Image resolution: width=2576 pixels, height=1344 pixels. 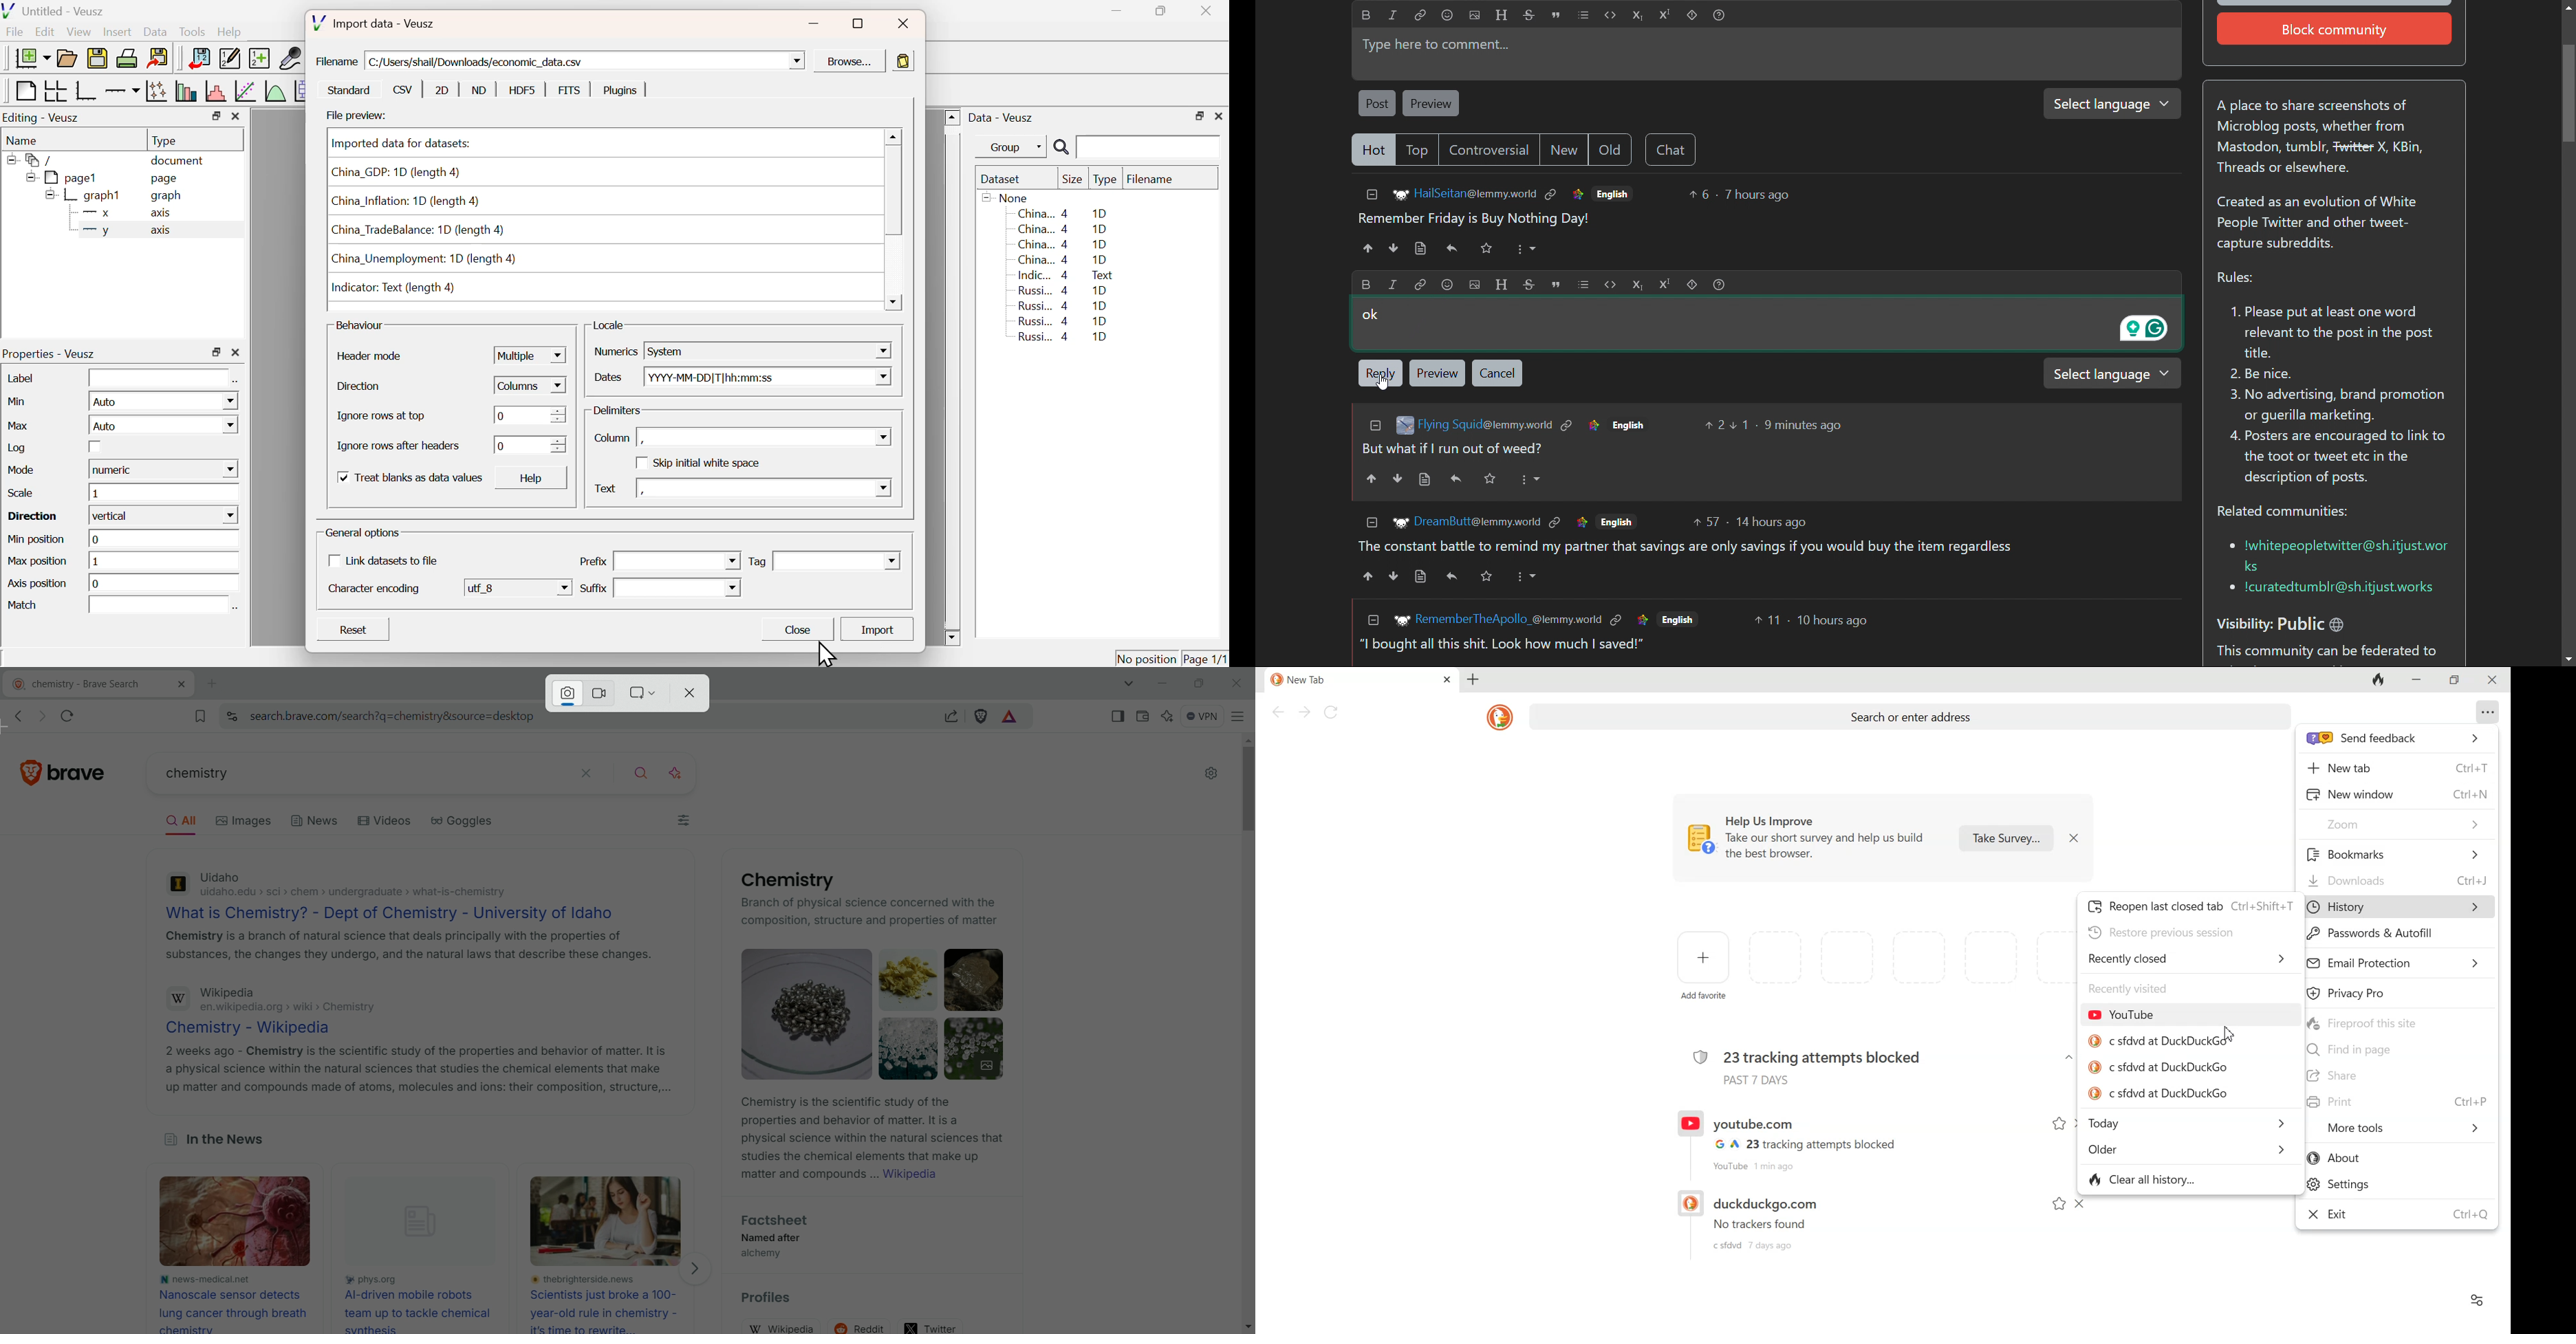 What do you see at coordinates (1395, 248) in the screenshot?
I see ` downvotes` at bounding box center [1395, 248].